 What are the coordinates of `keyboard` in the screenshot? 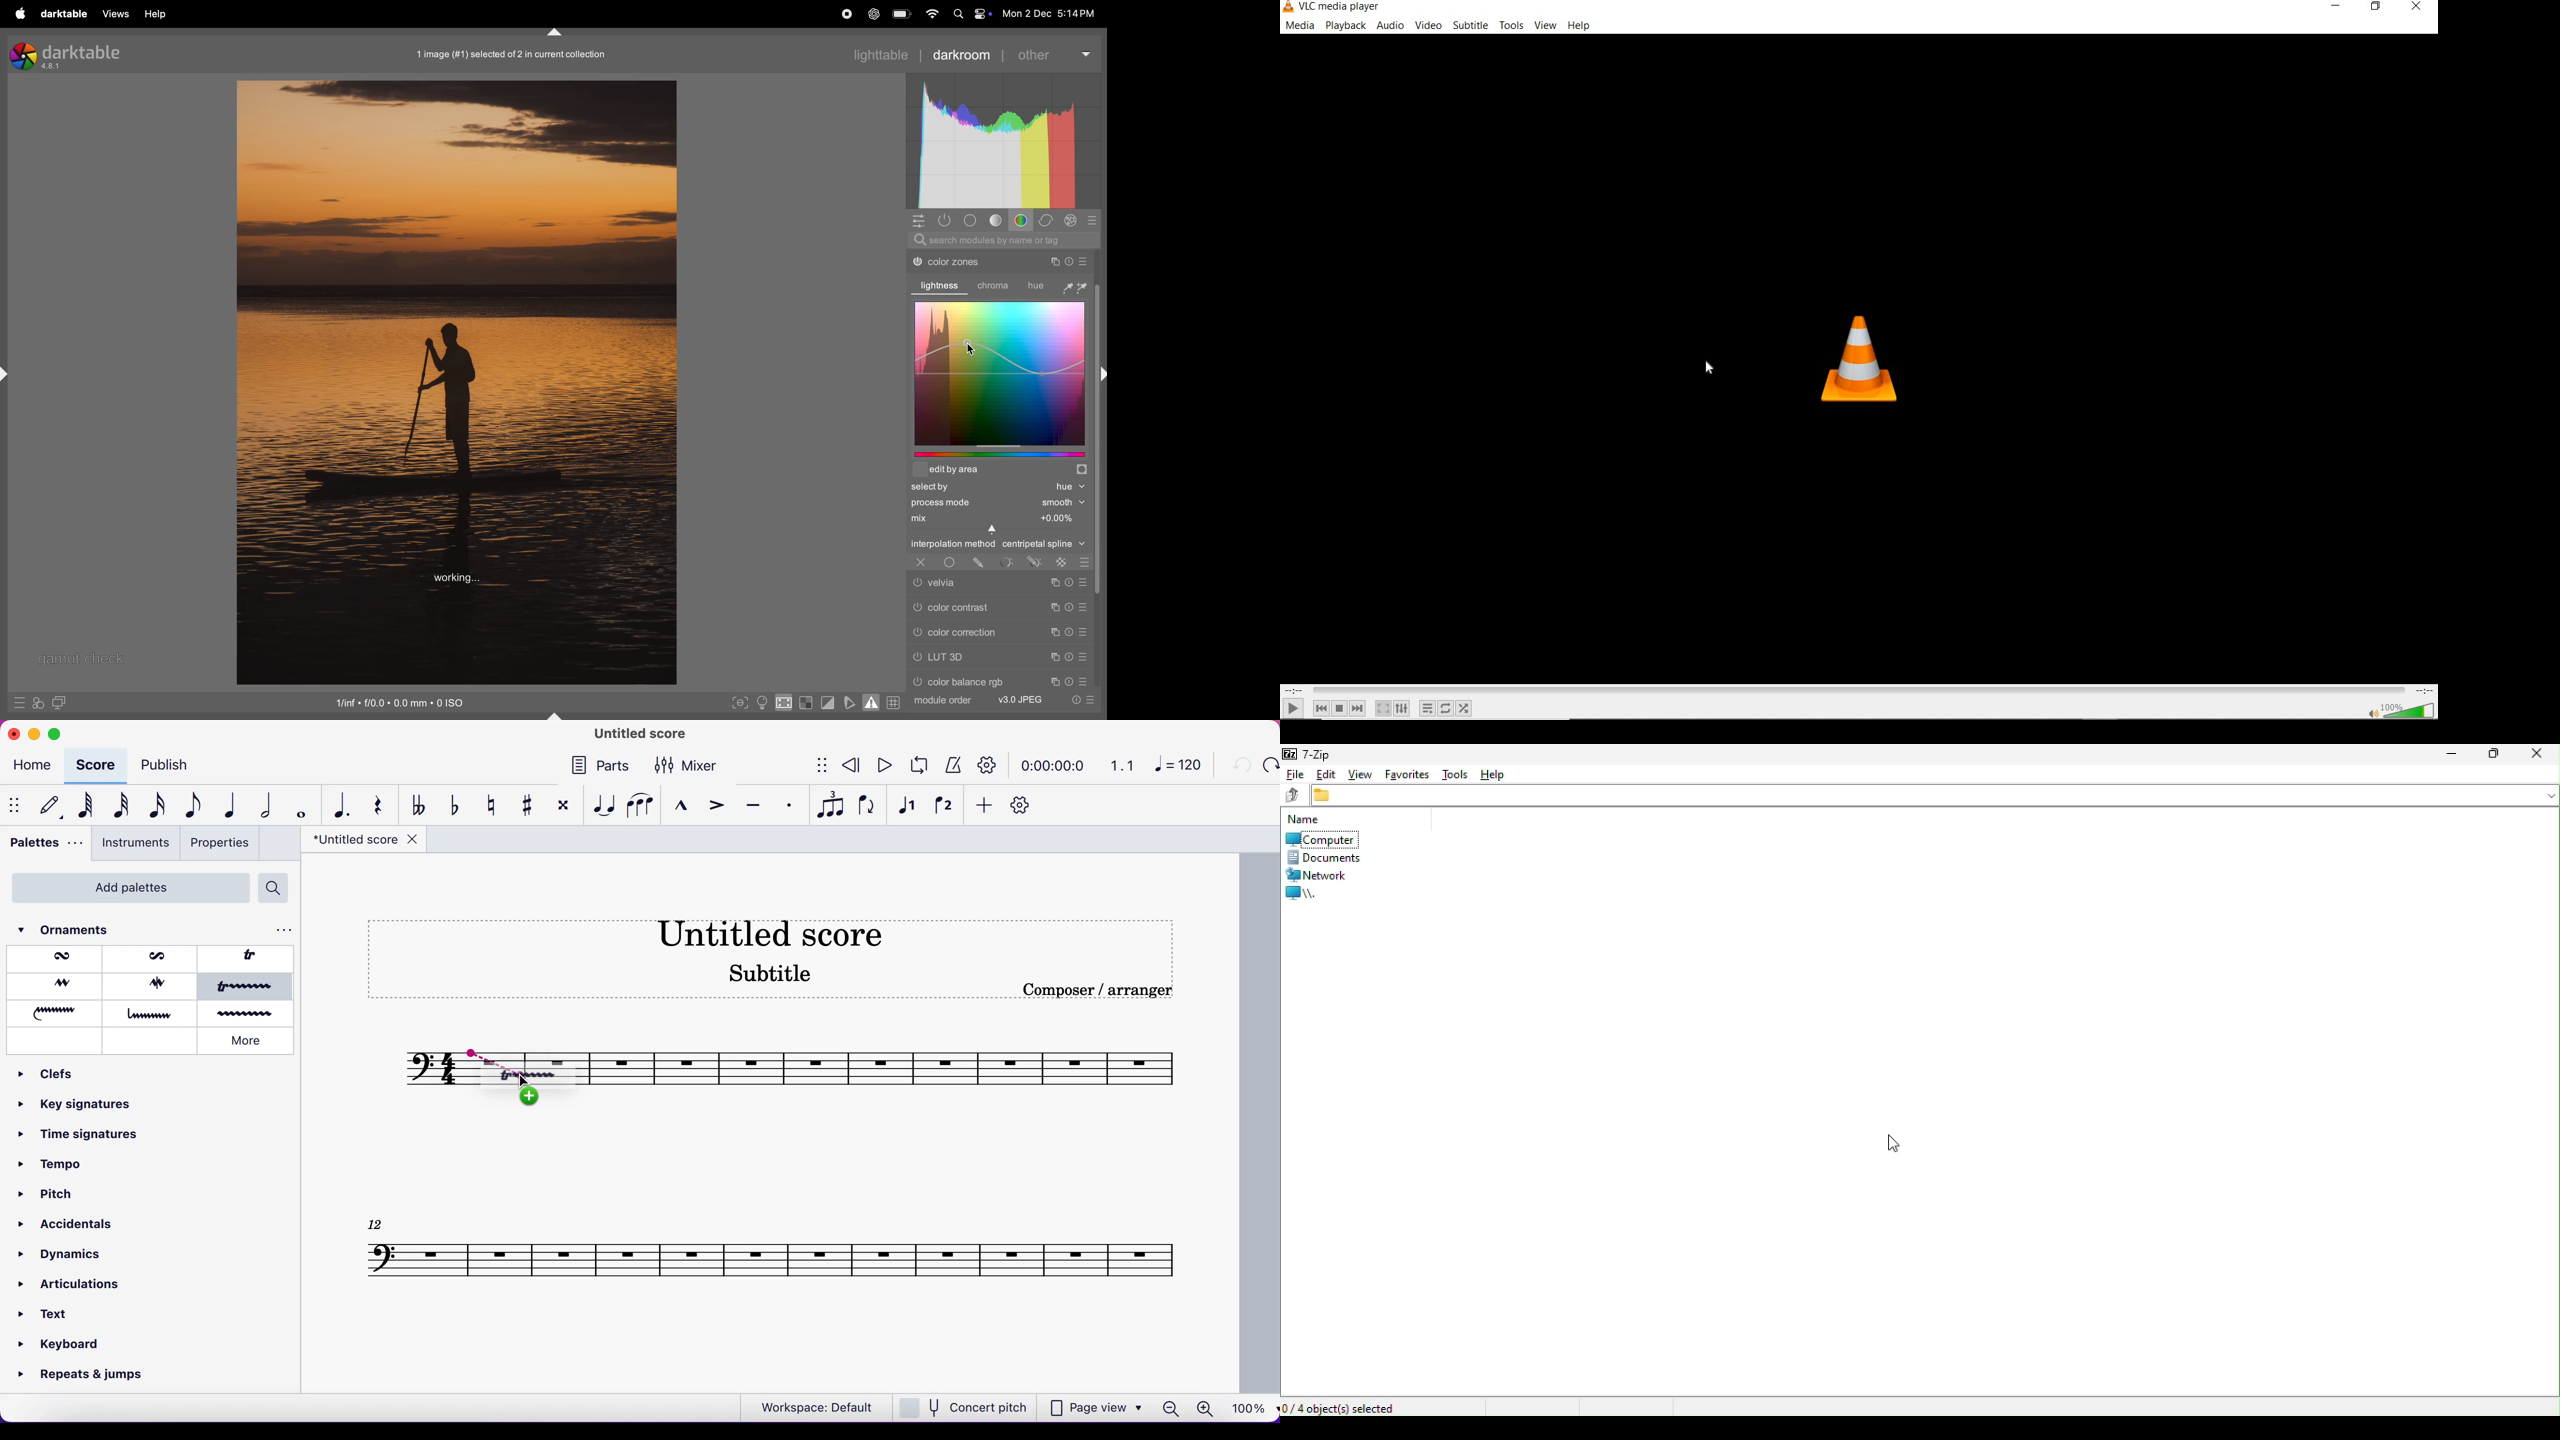 It's located at (62, 1344).